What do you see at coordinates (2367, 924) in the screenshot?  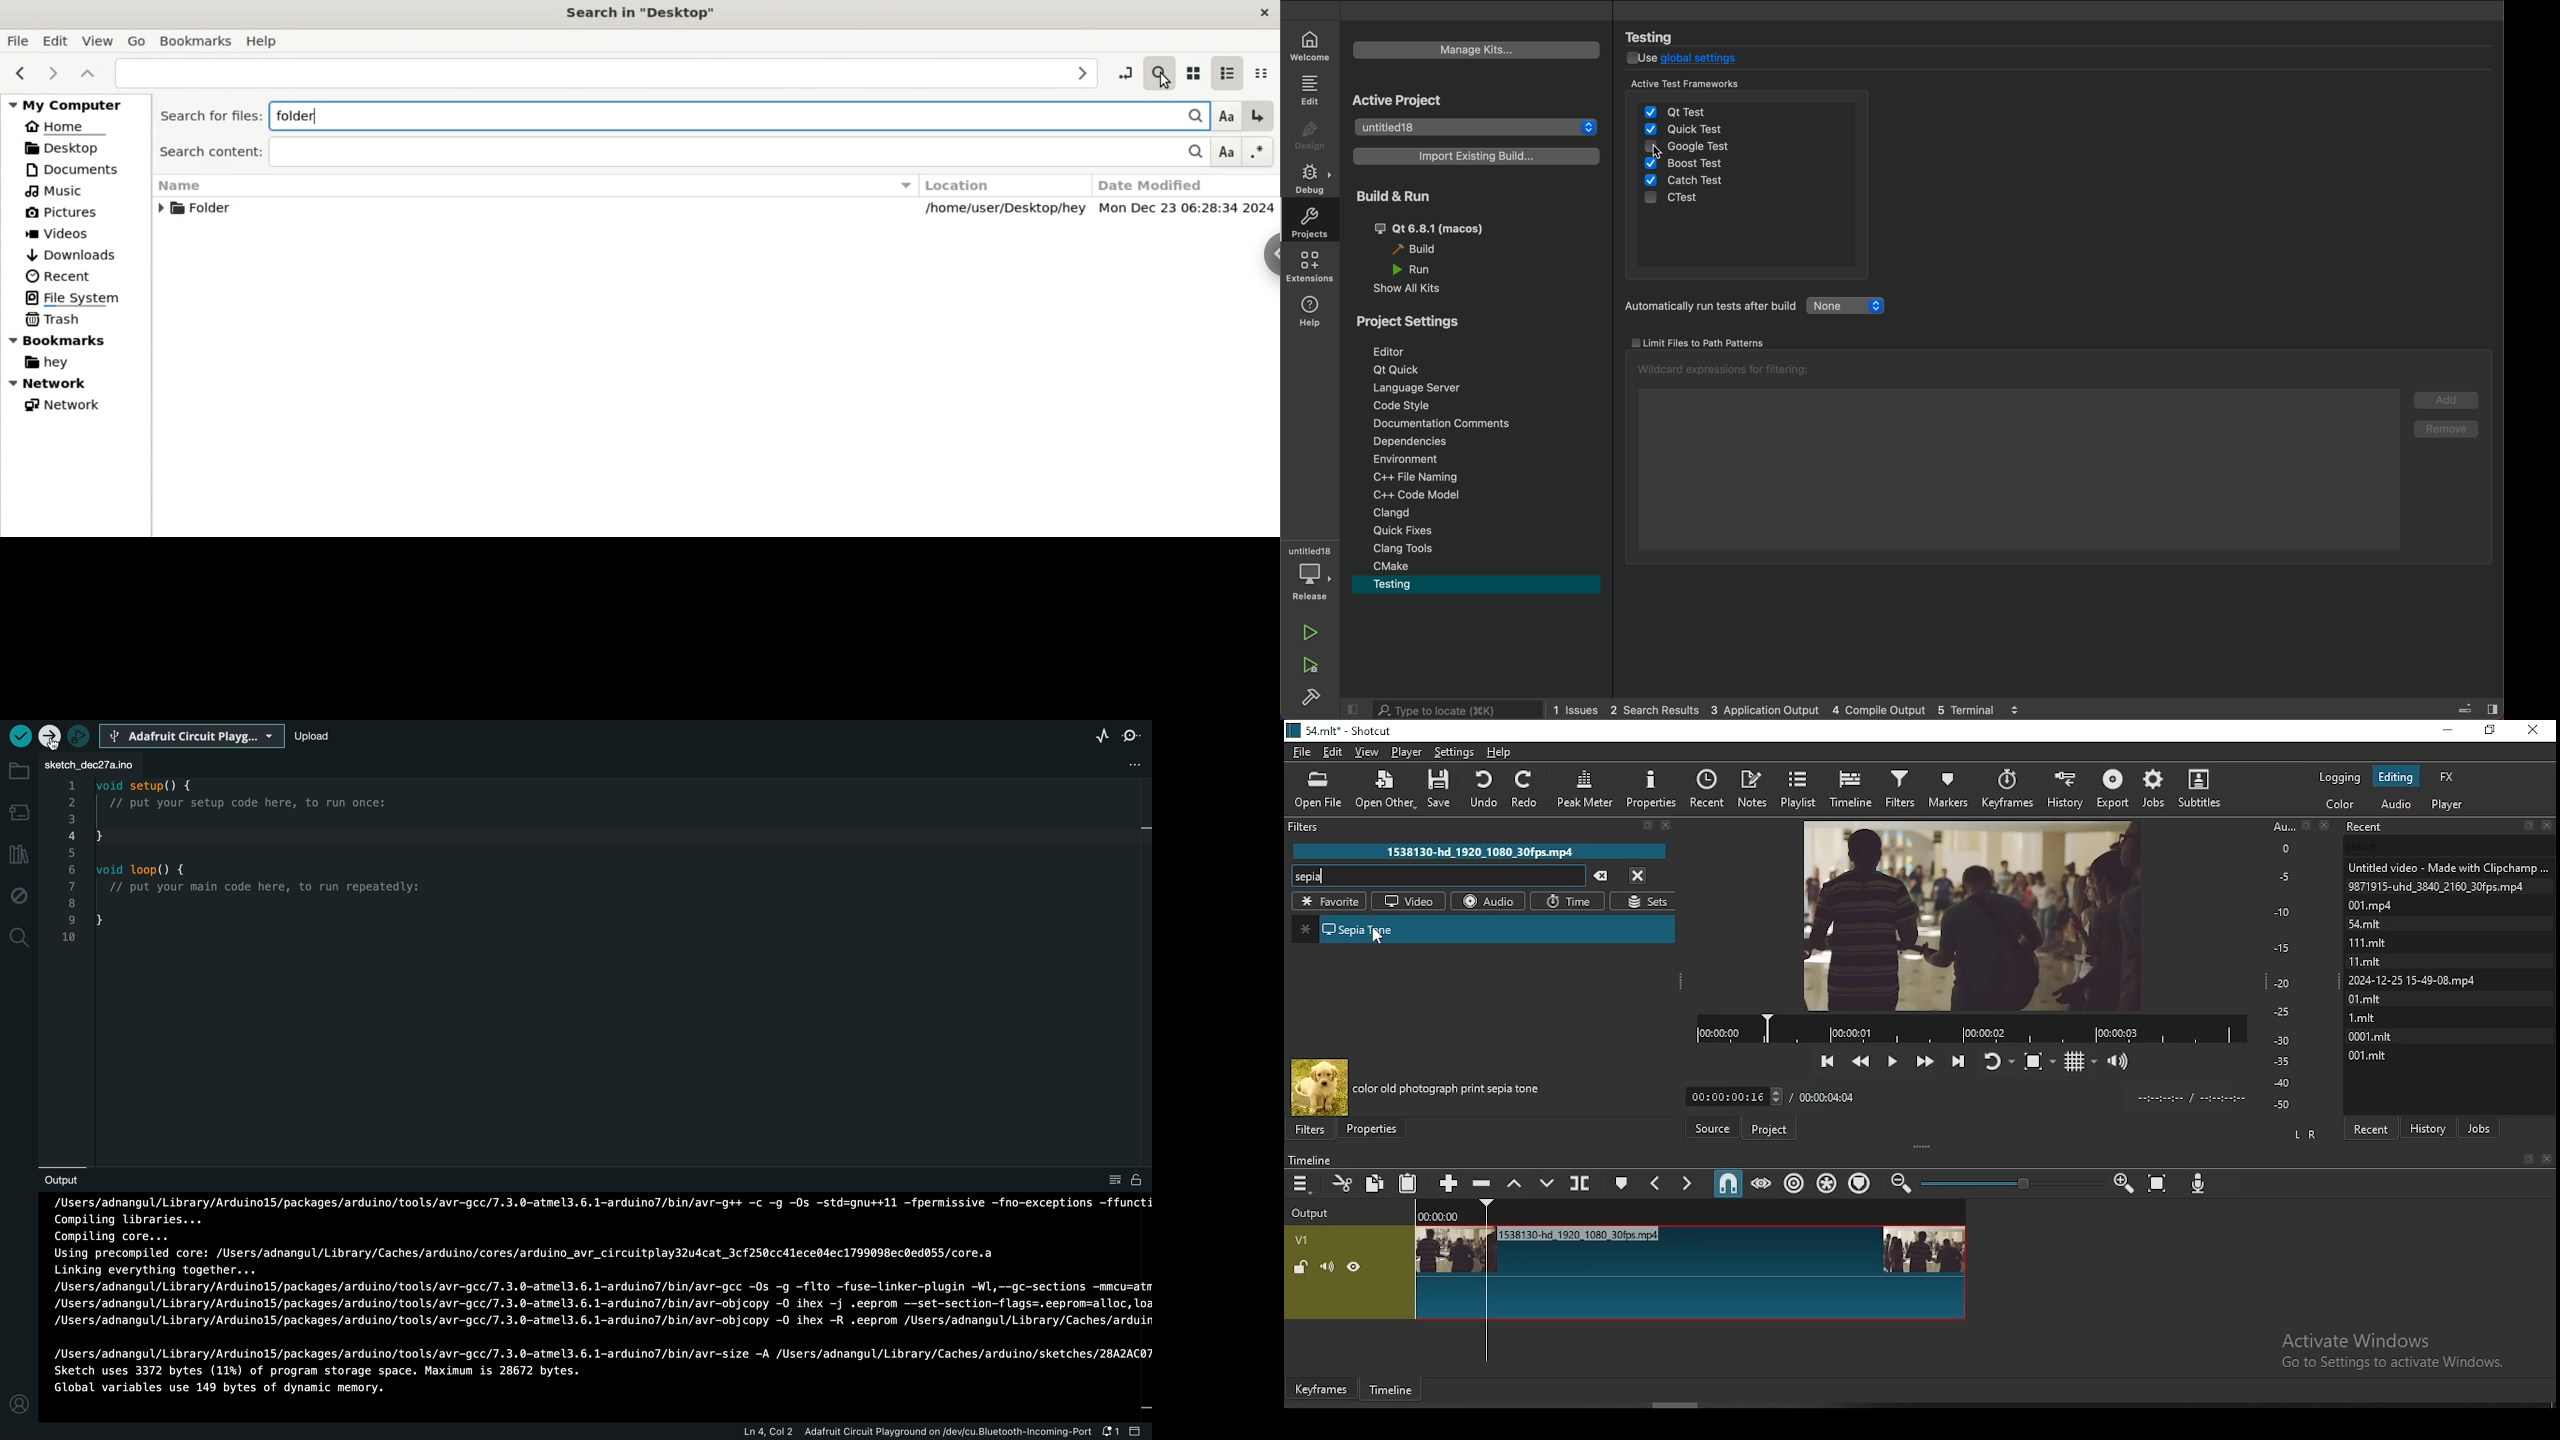 I see `54.mit` at bounding box center [2367, 924].